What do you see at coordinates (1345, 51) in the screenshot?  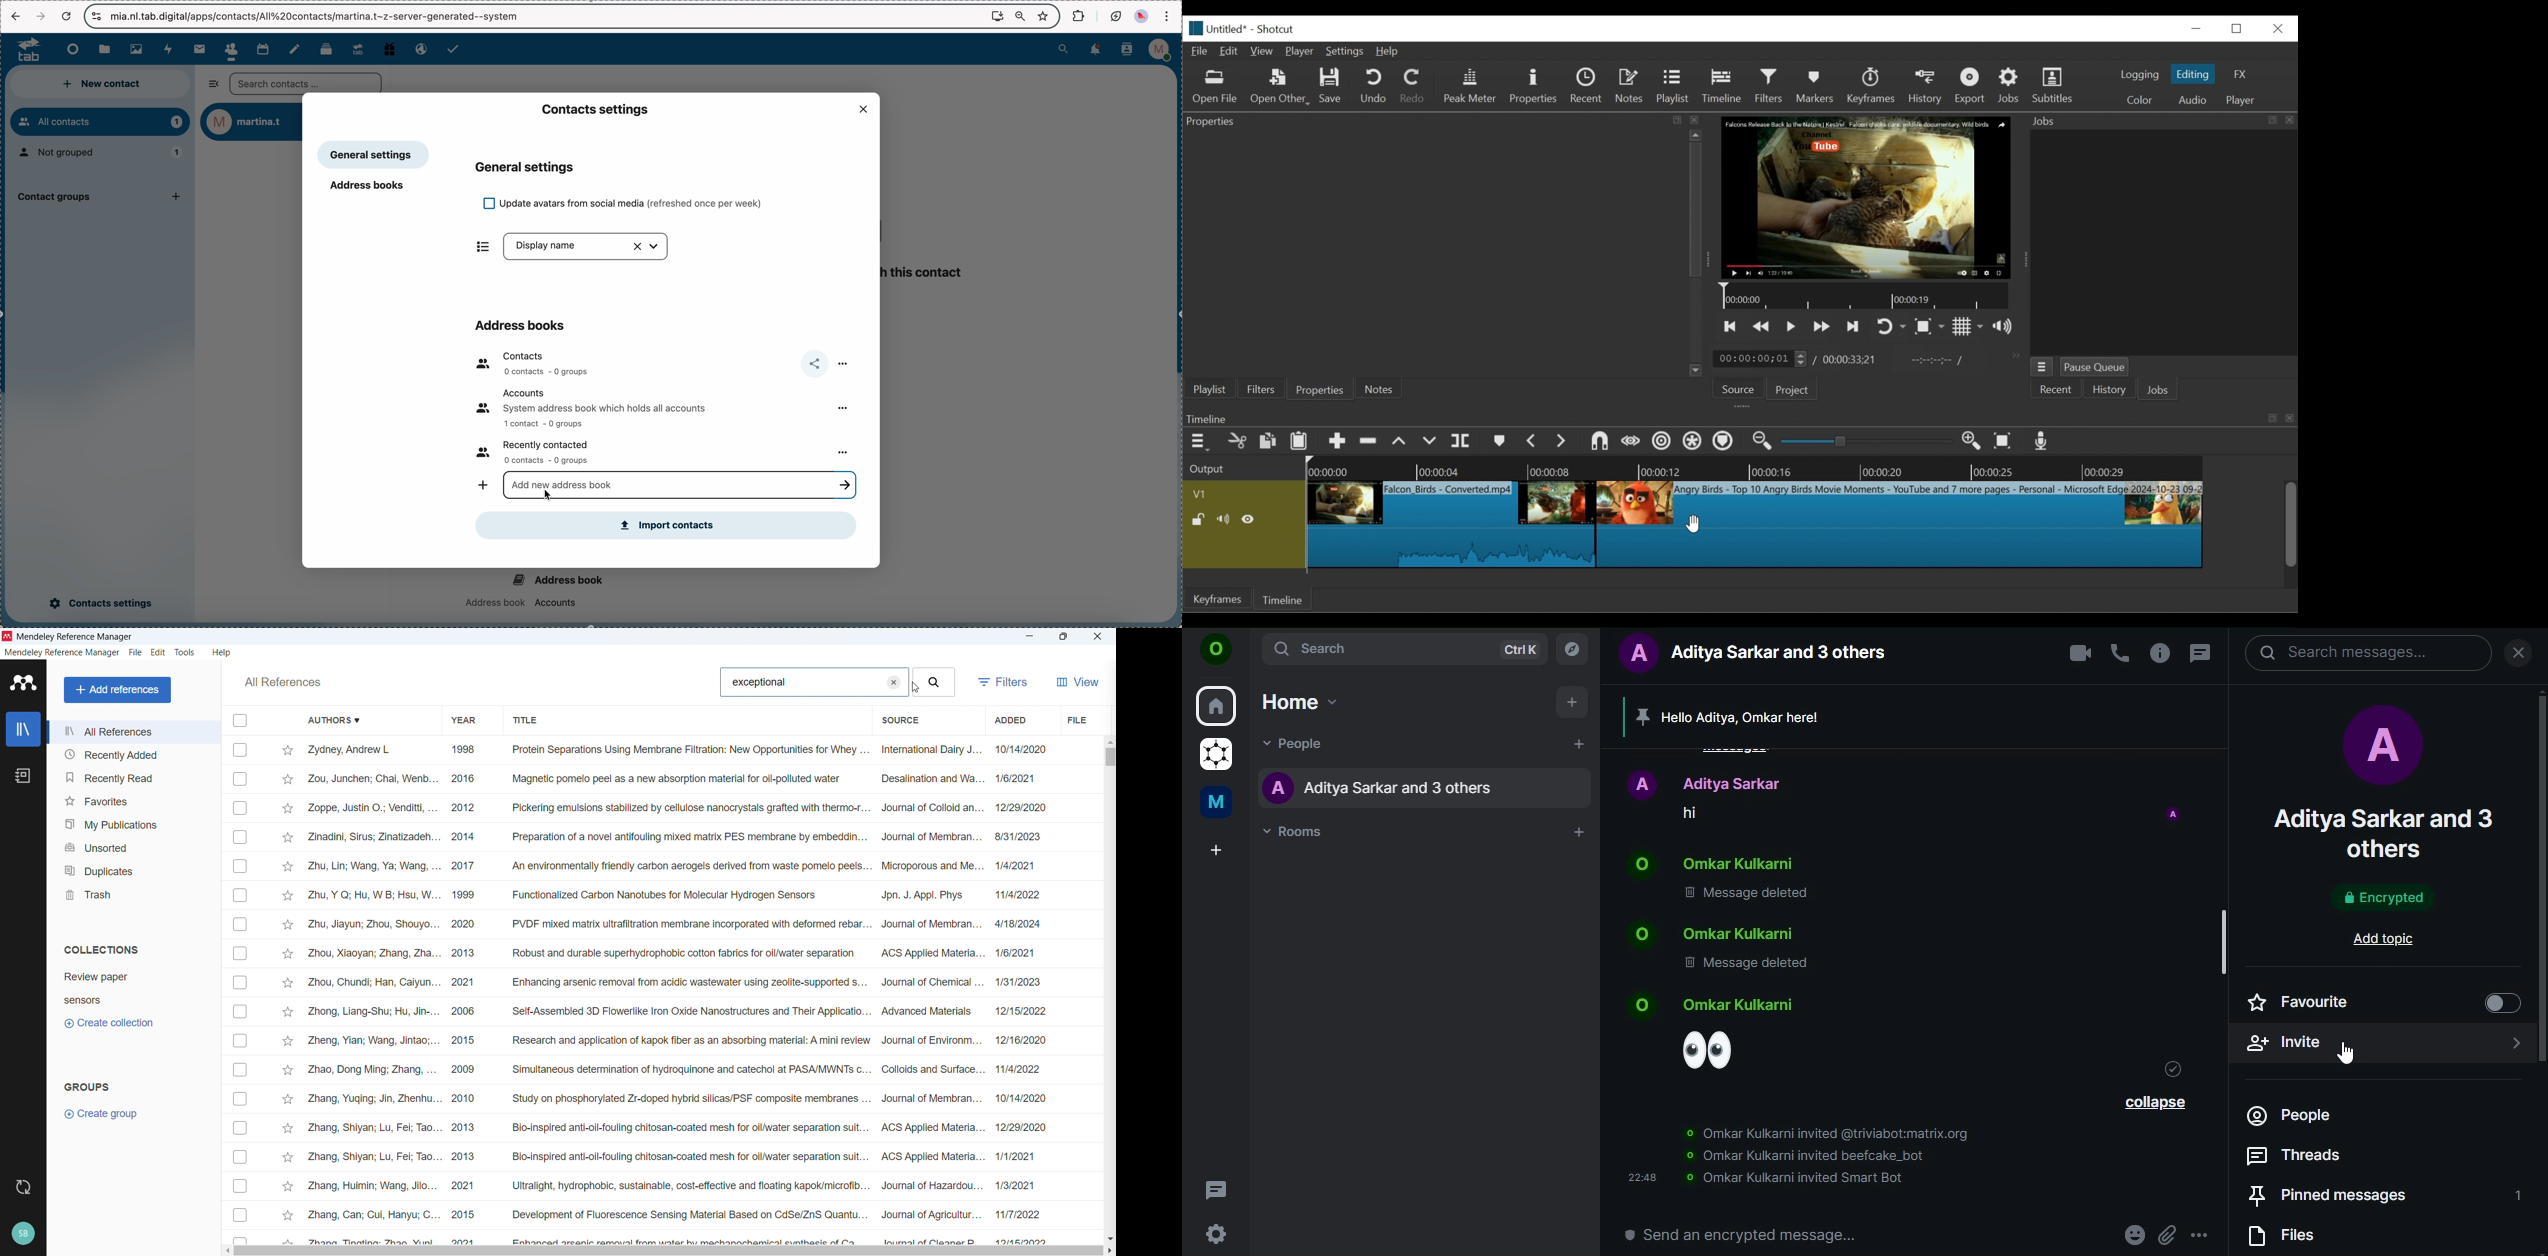 I see `Settings` at bounding box center [1345, 51].